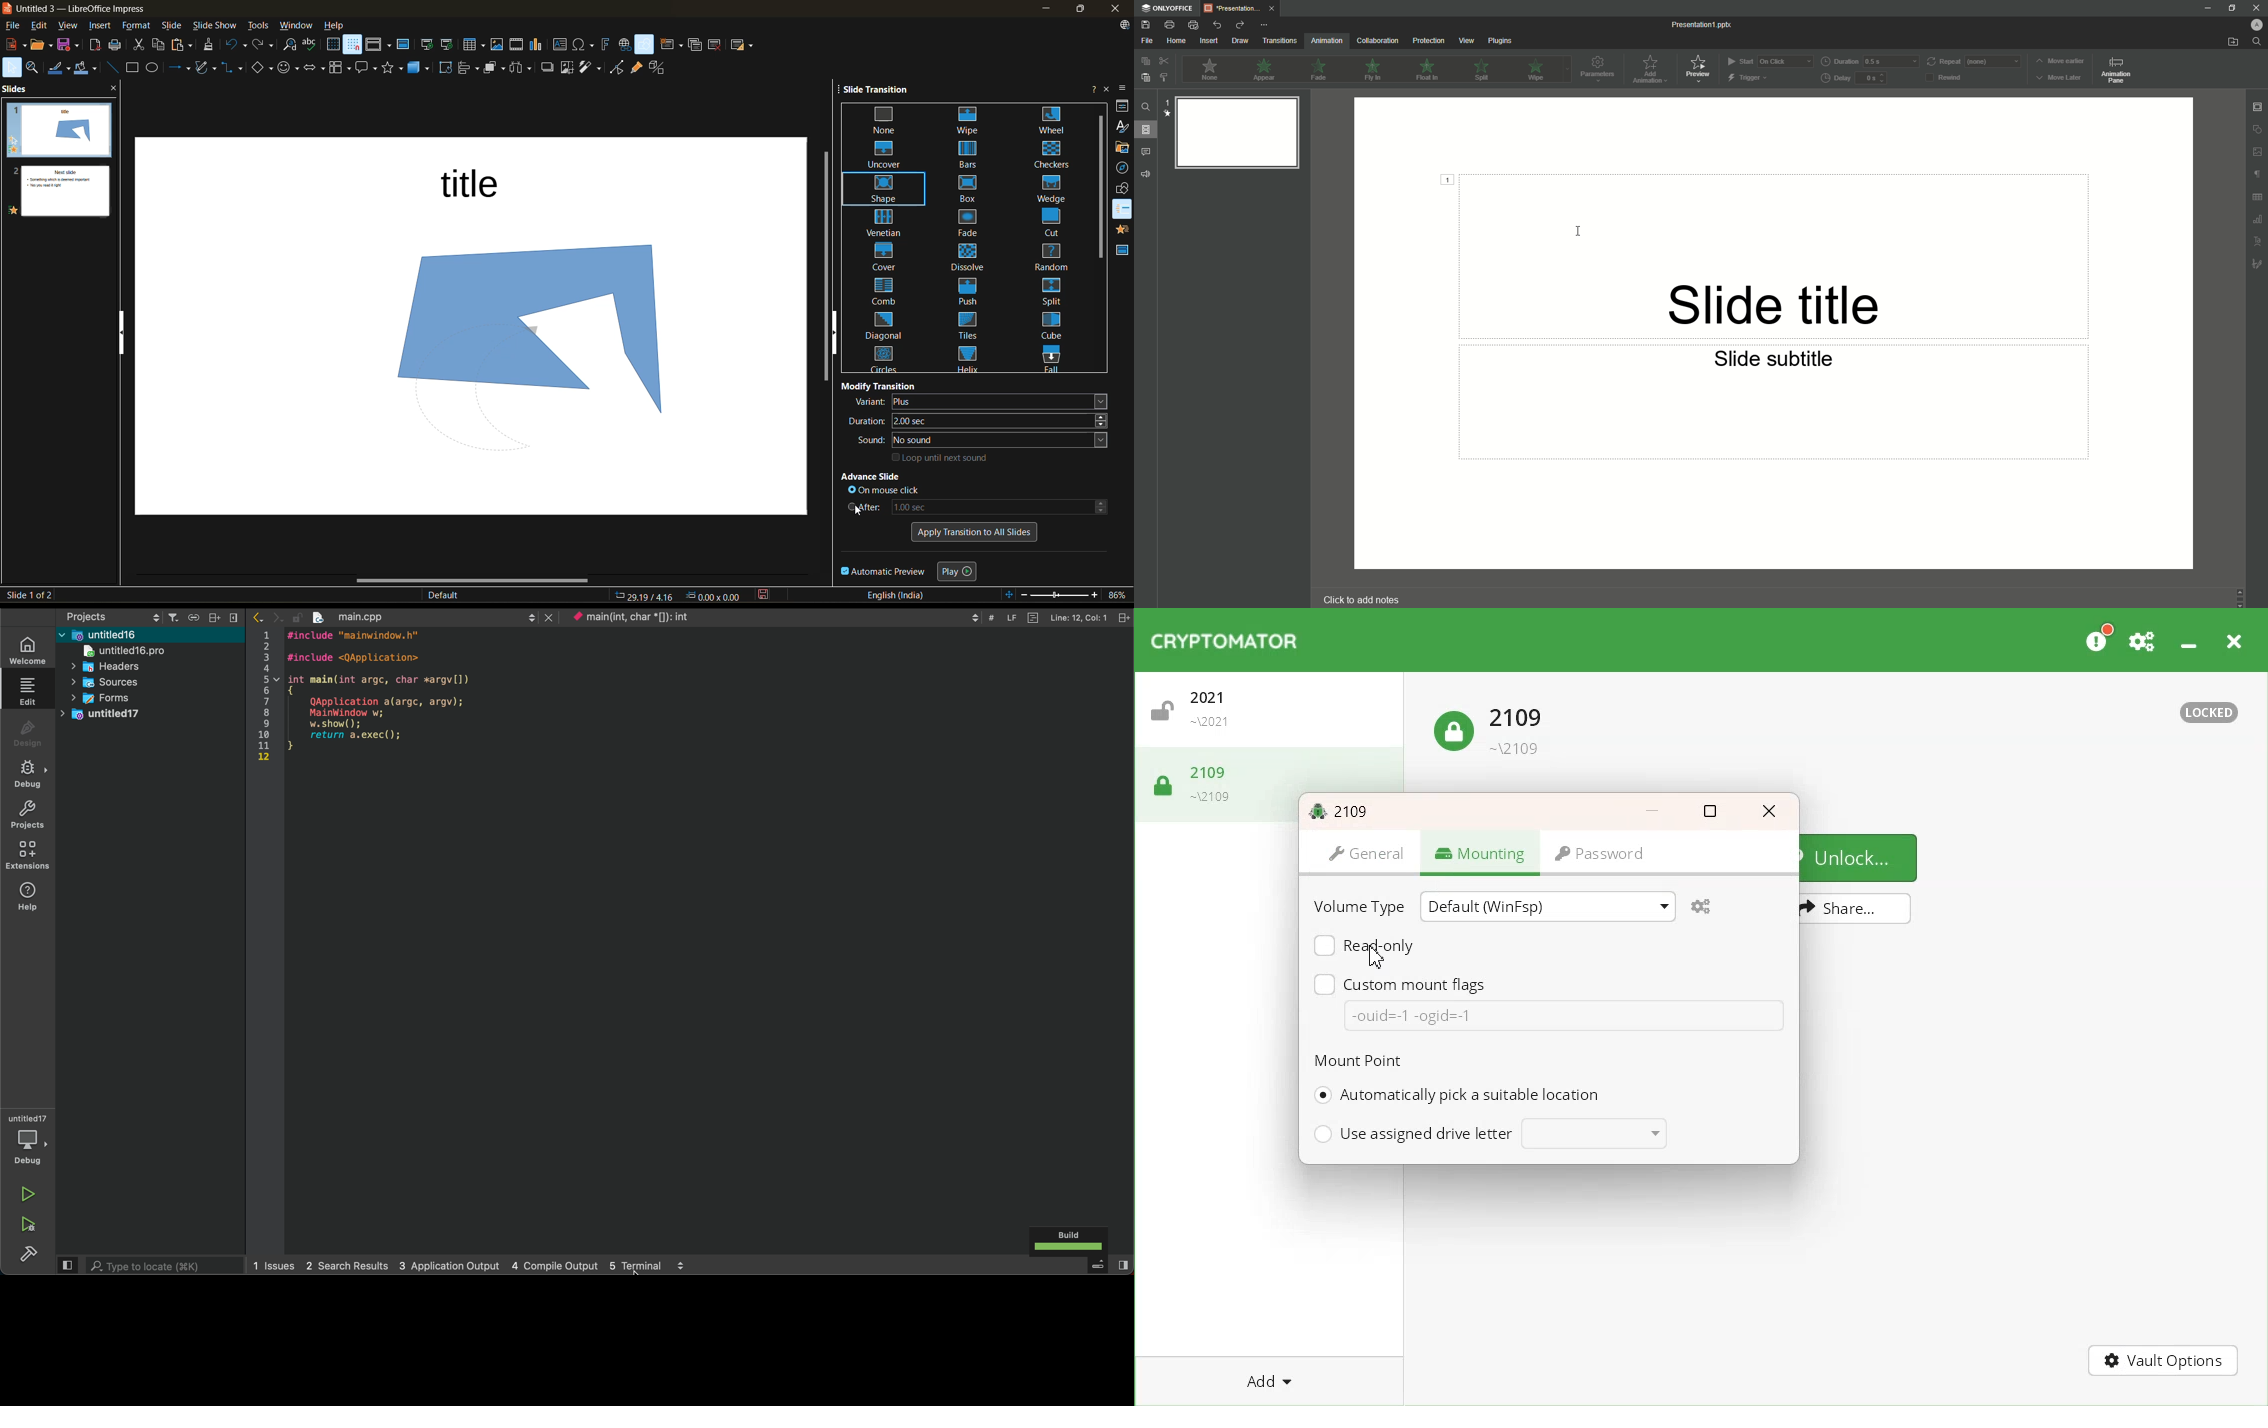  I want to click on clone formatting, so click(212, 45).